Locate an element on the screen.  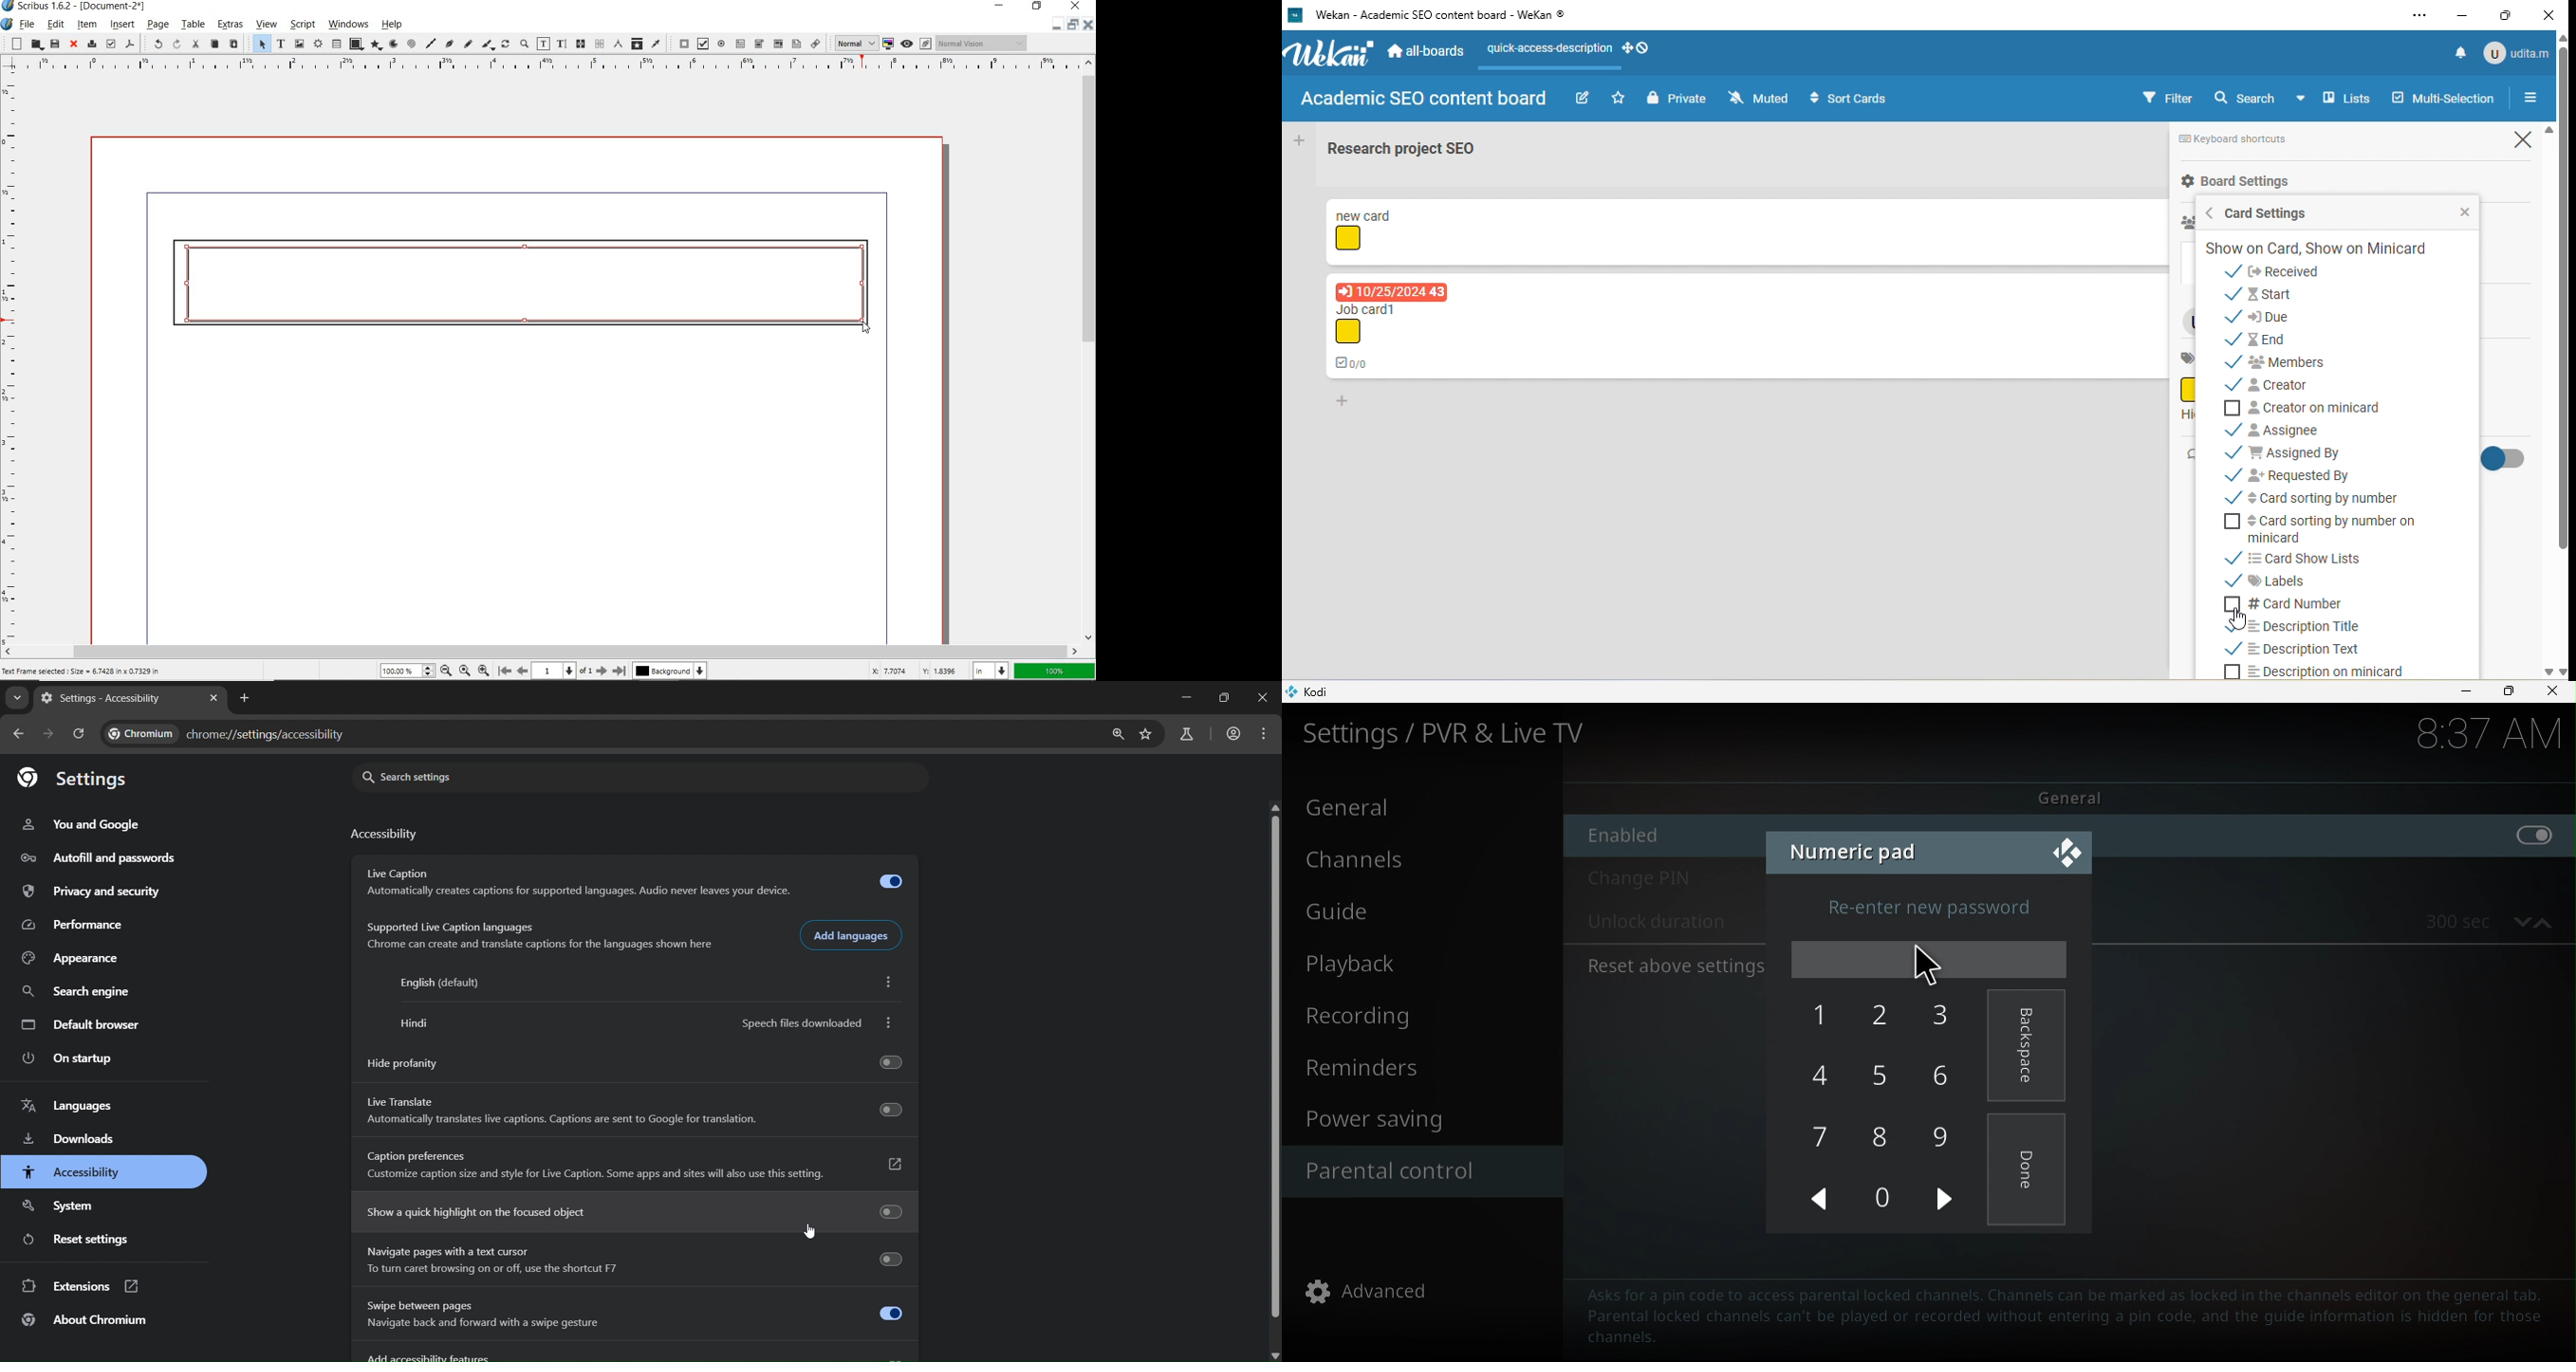
vertical scroll bar is located at coordinates (2560, 304).